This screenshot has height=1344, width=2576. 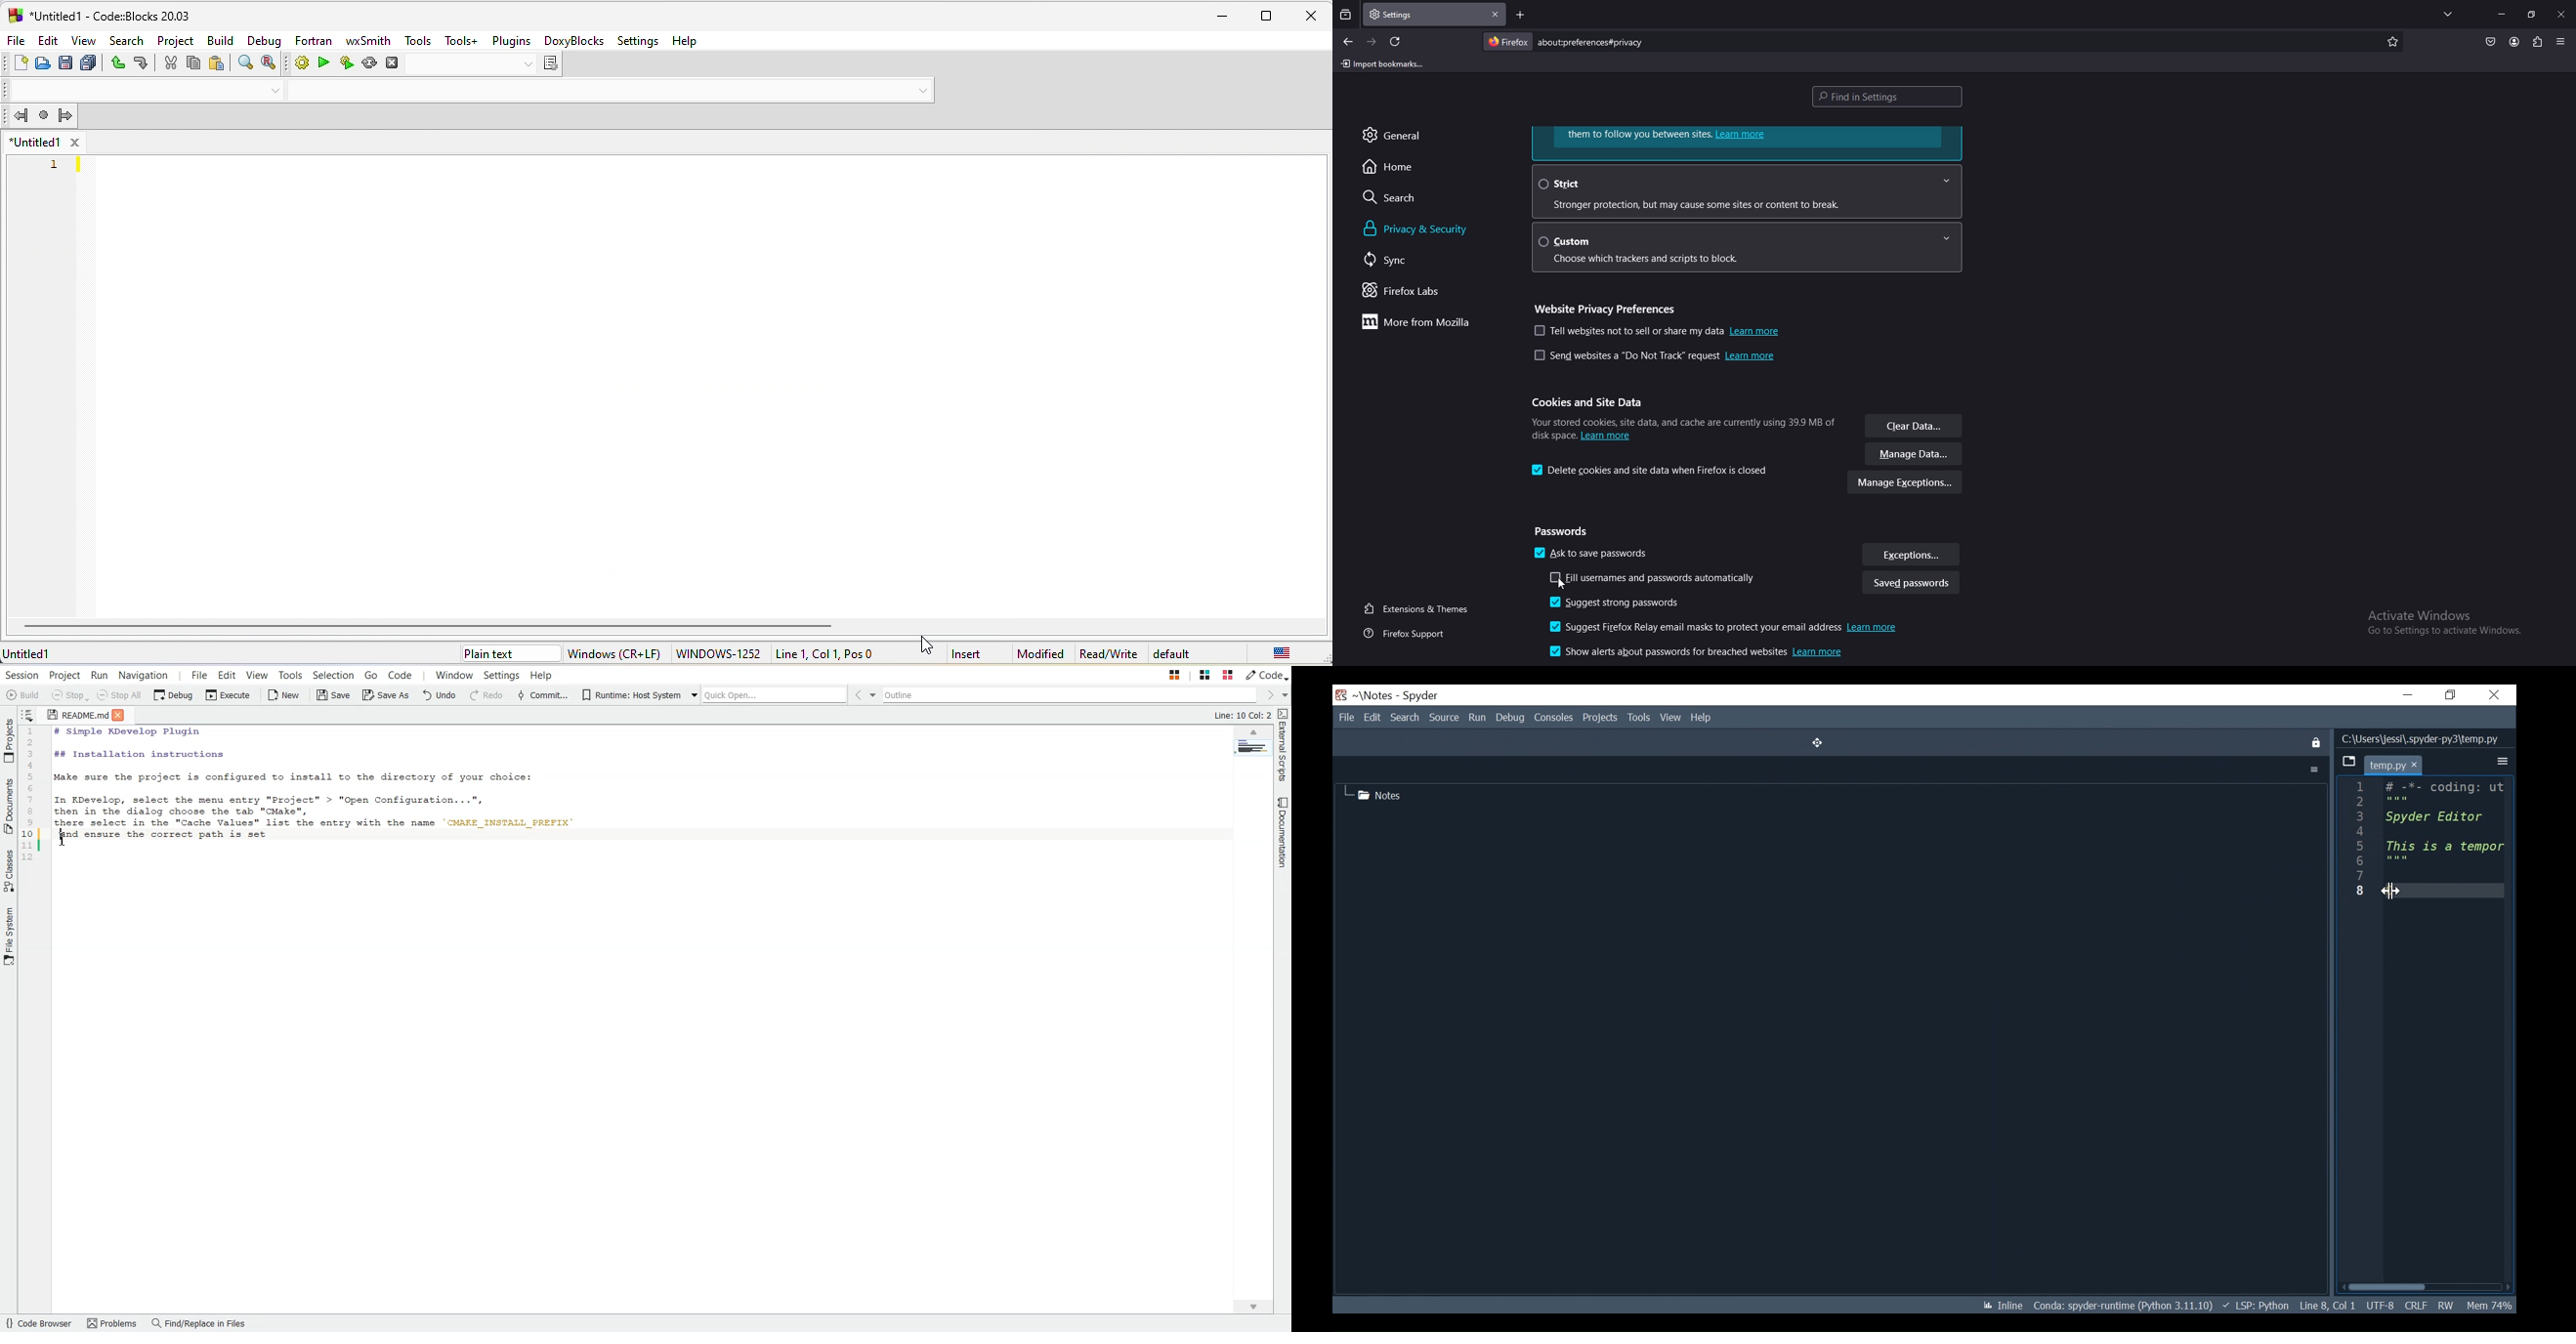 What do you see at coordinates (2326, 1305) in the screenshot?
I see `Line 8, Col 1` at bounding box center [2326, 1305].